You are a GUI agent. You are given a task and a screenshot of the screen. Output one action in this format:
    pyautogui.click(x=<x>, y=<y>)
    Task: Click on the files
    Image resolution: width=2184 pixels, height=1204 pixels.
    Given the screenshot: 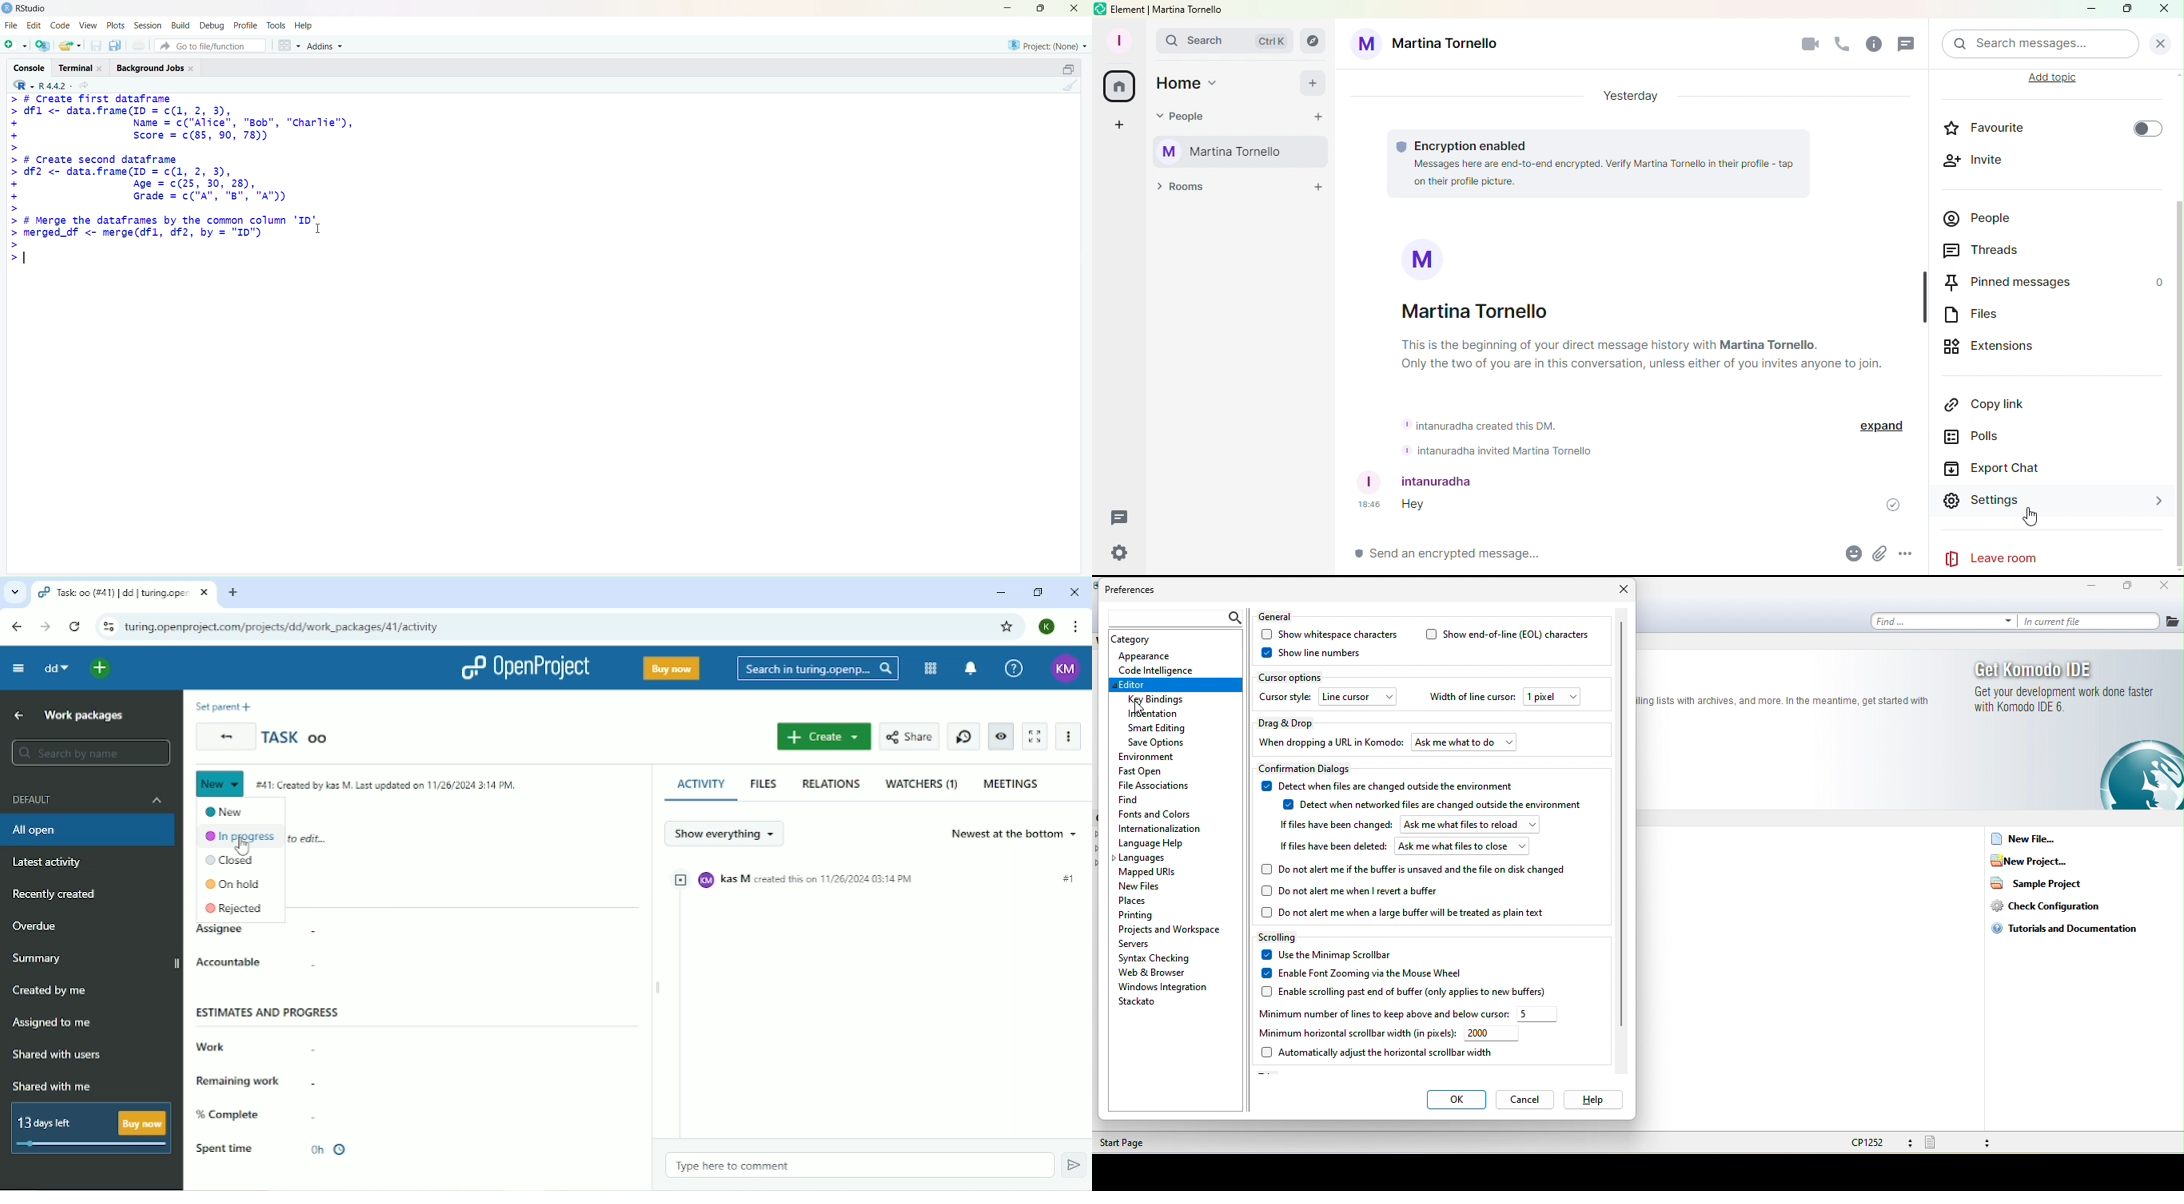 What is the action you would take?
    pyautogui.click(x=2173, y=622)
    